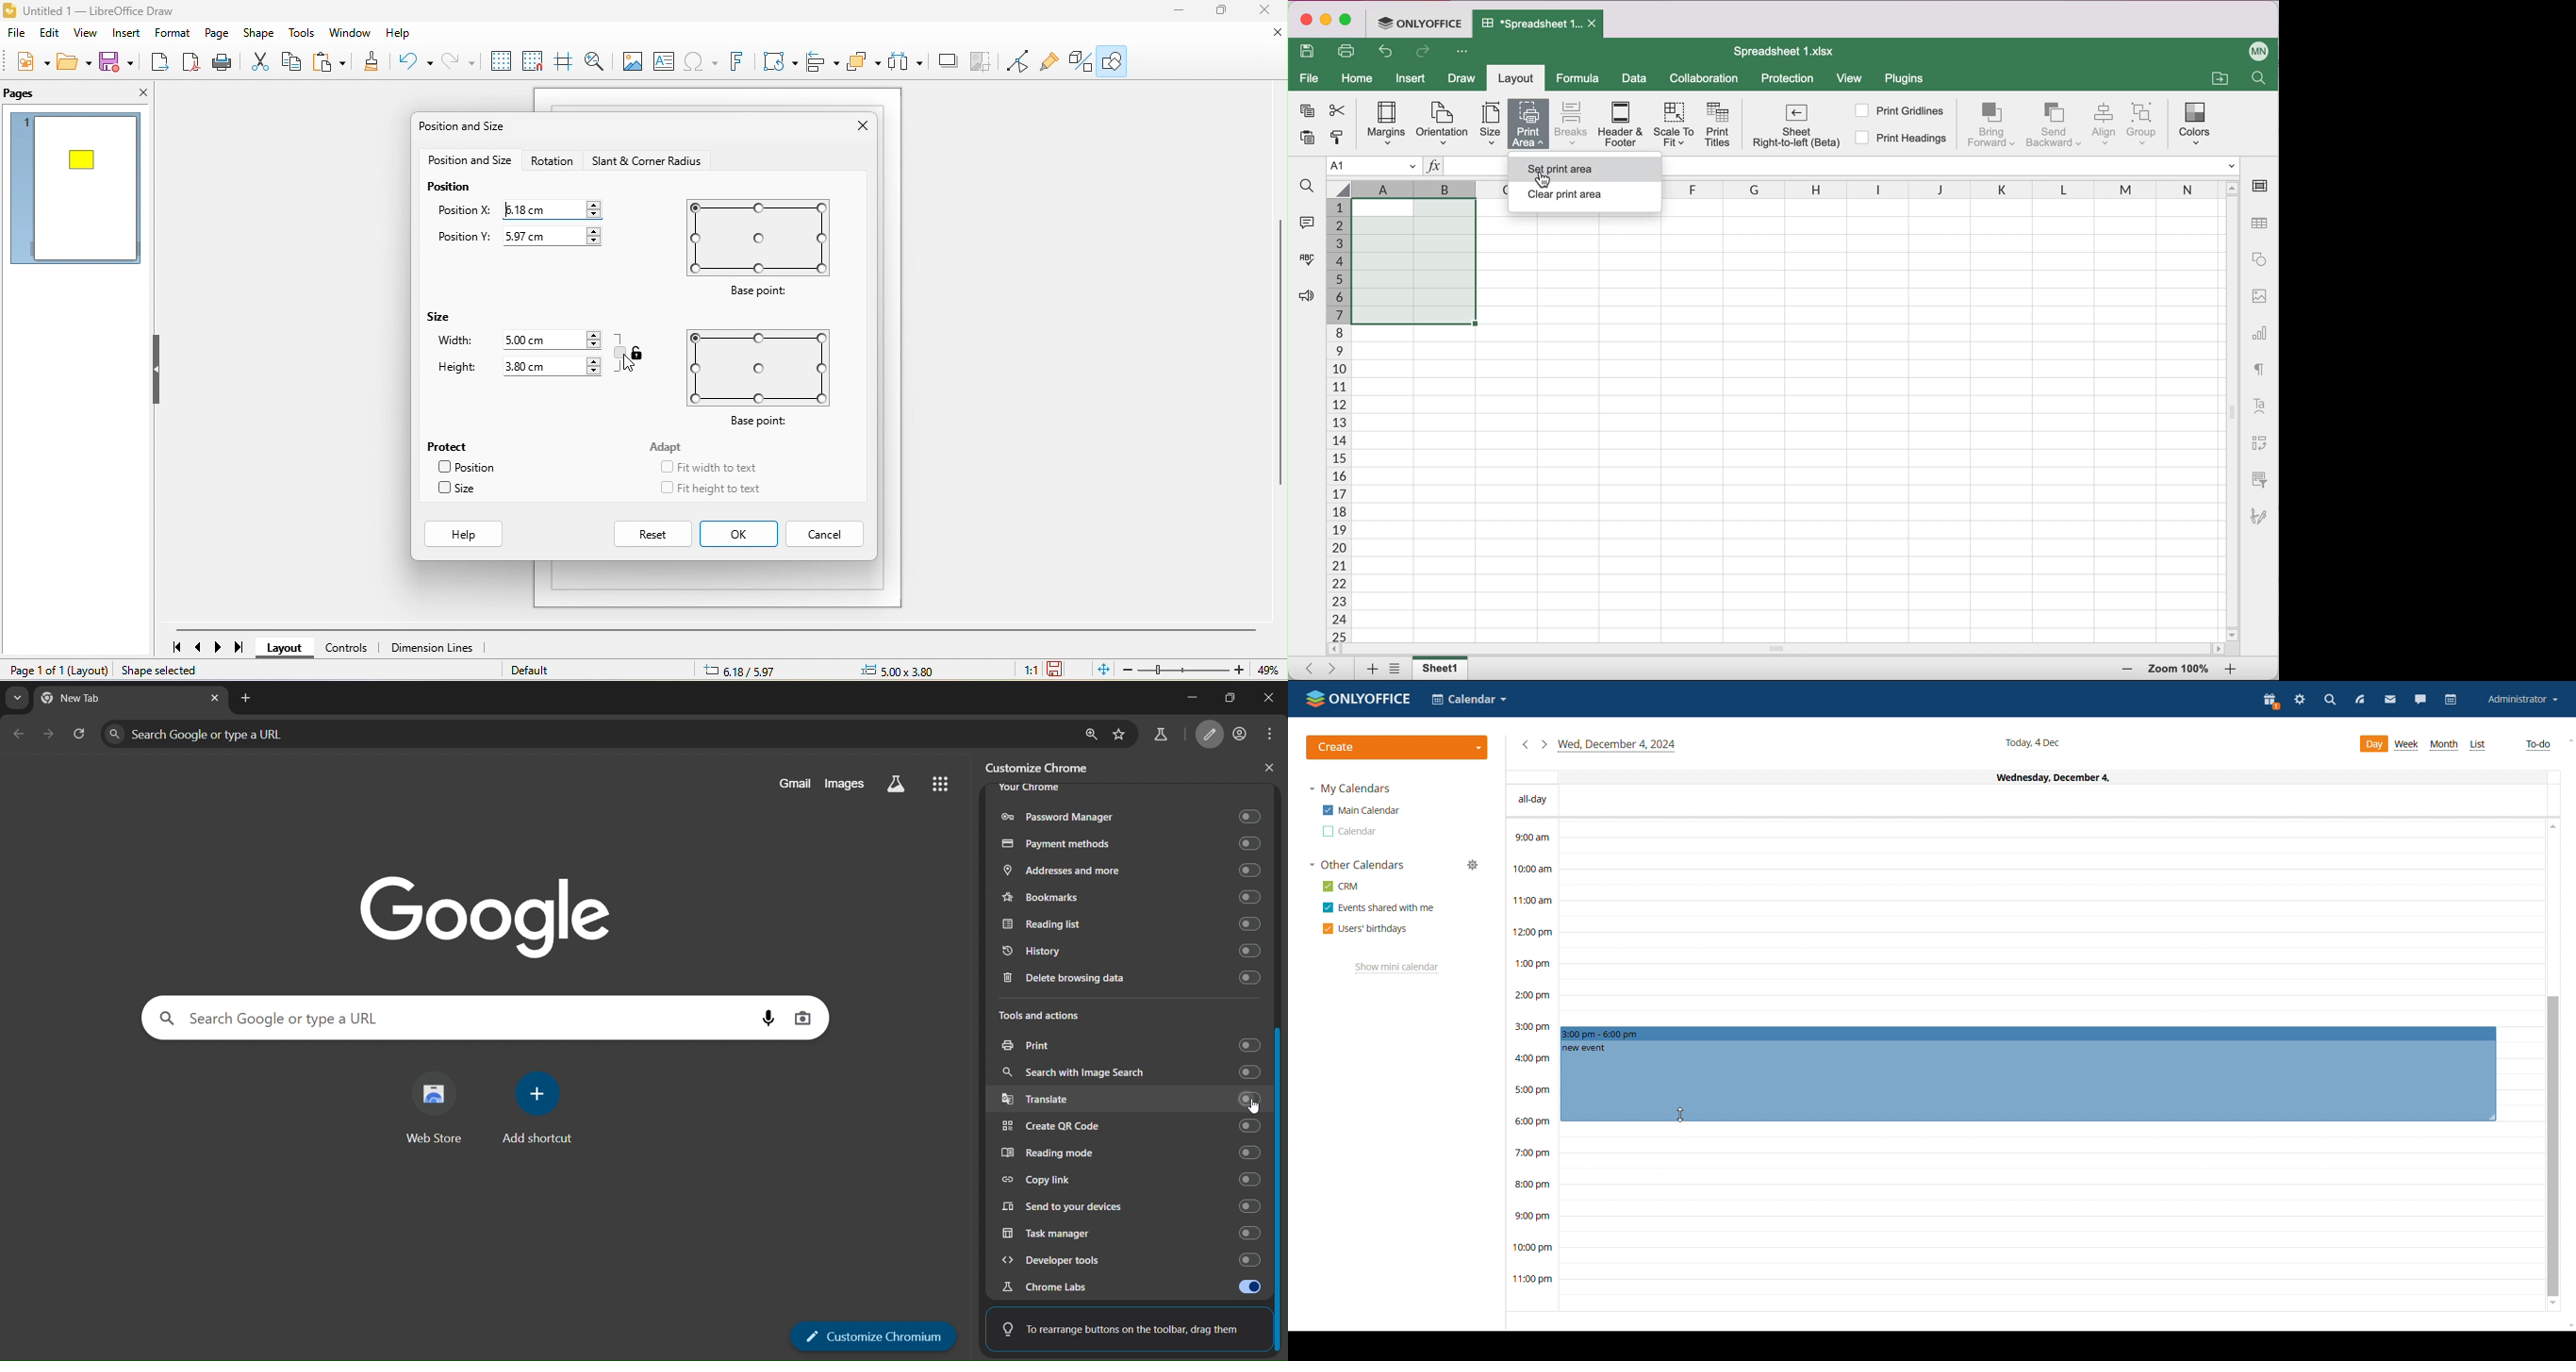 Image resolution: width=2576 pixels, height=1372 pixels. What do you see at coordinates (220, 35) in the screenshot?
I see `page` at bounding box center [220, 35].